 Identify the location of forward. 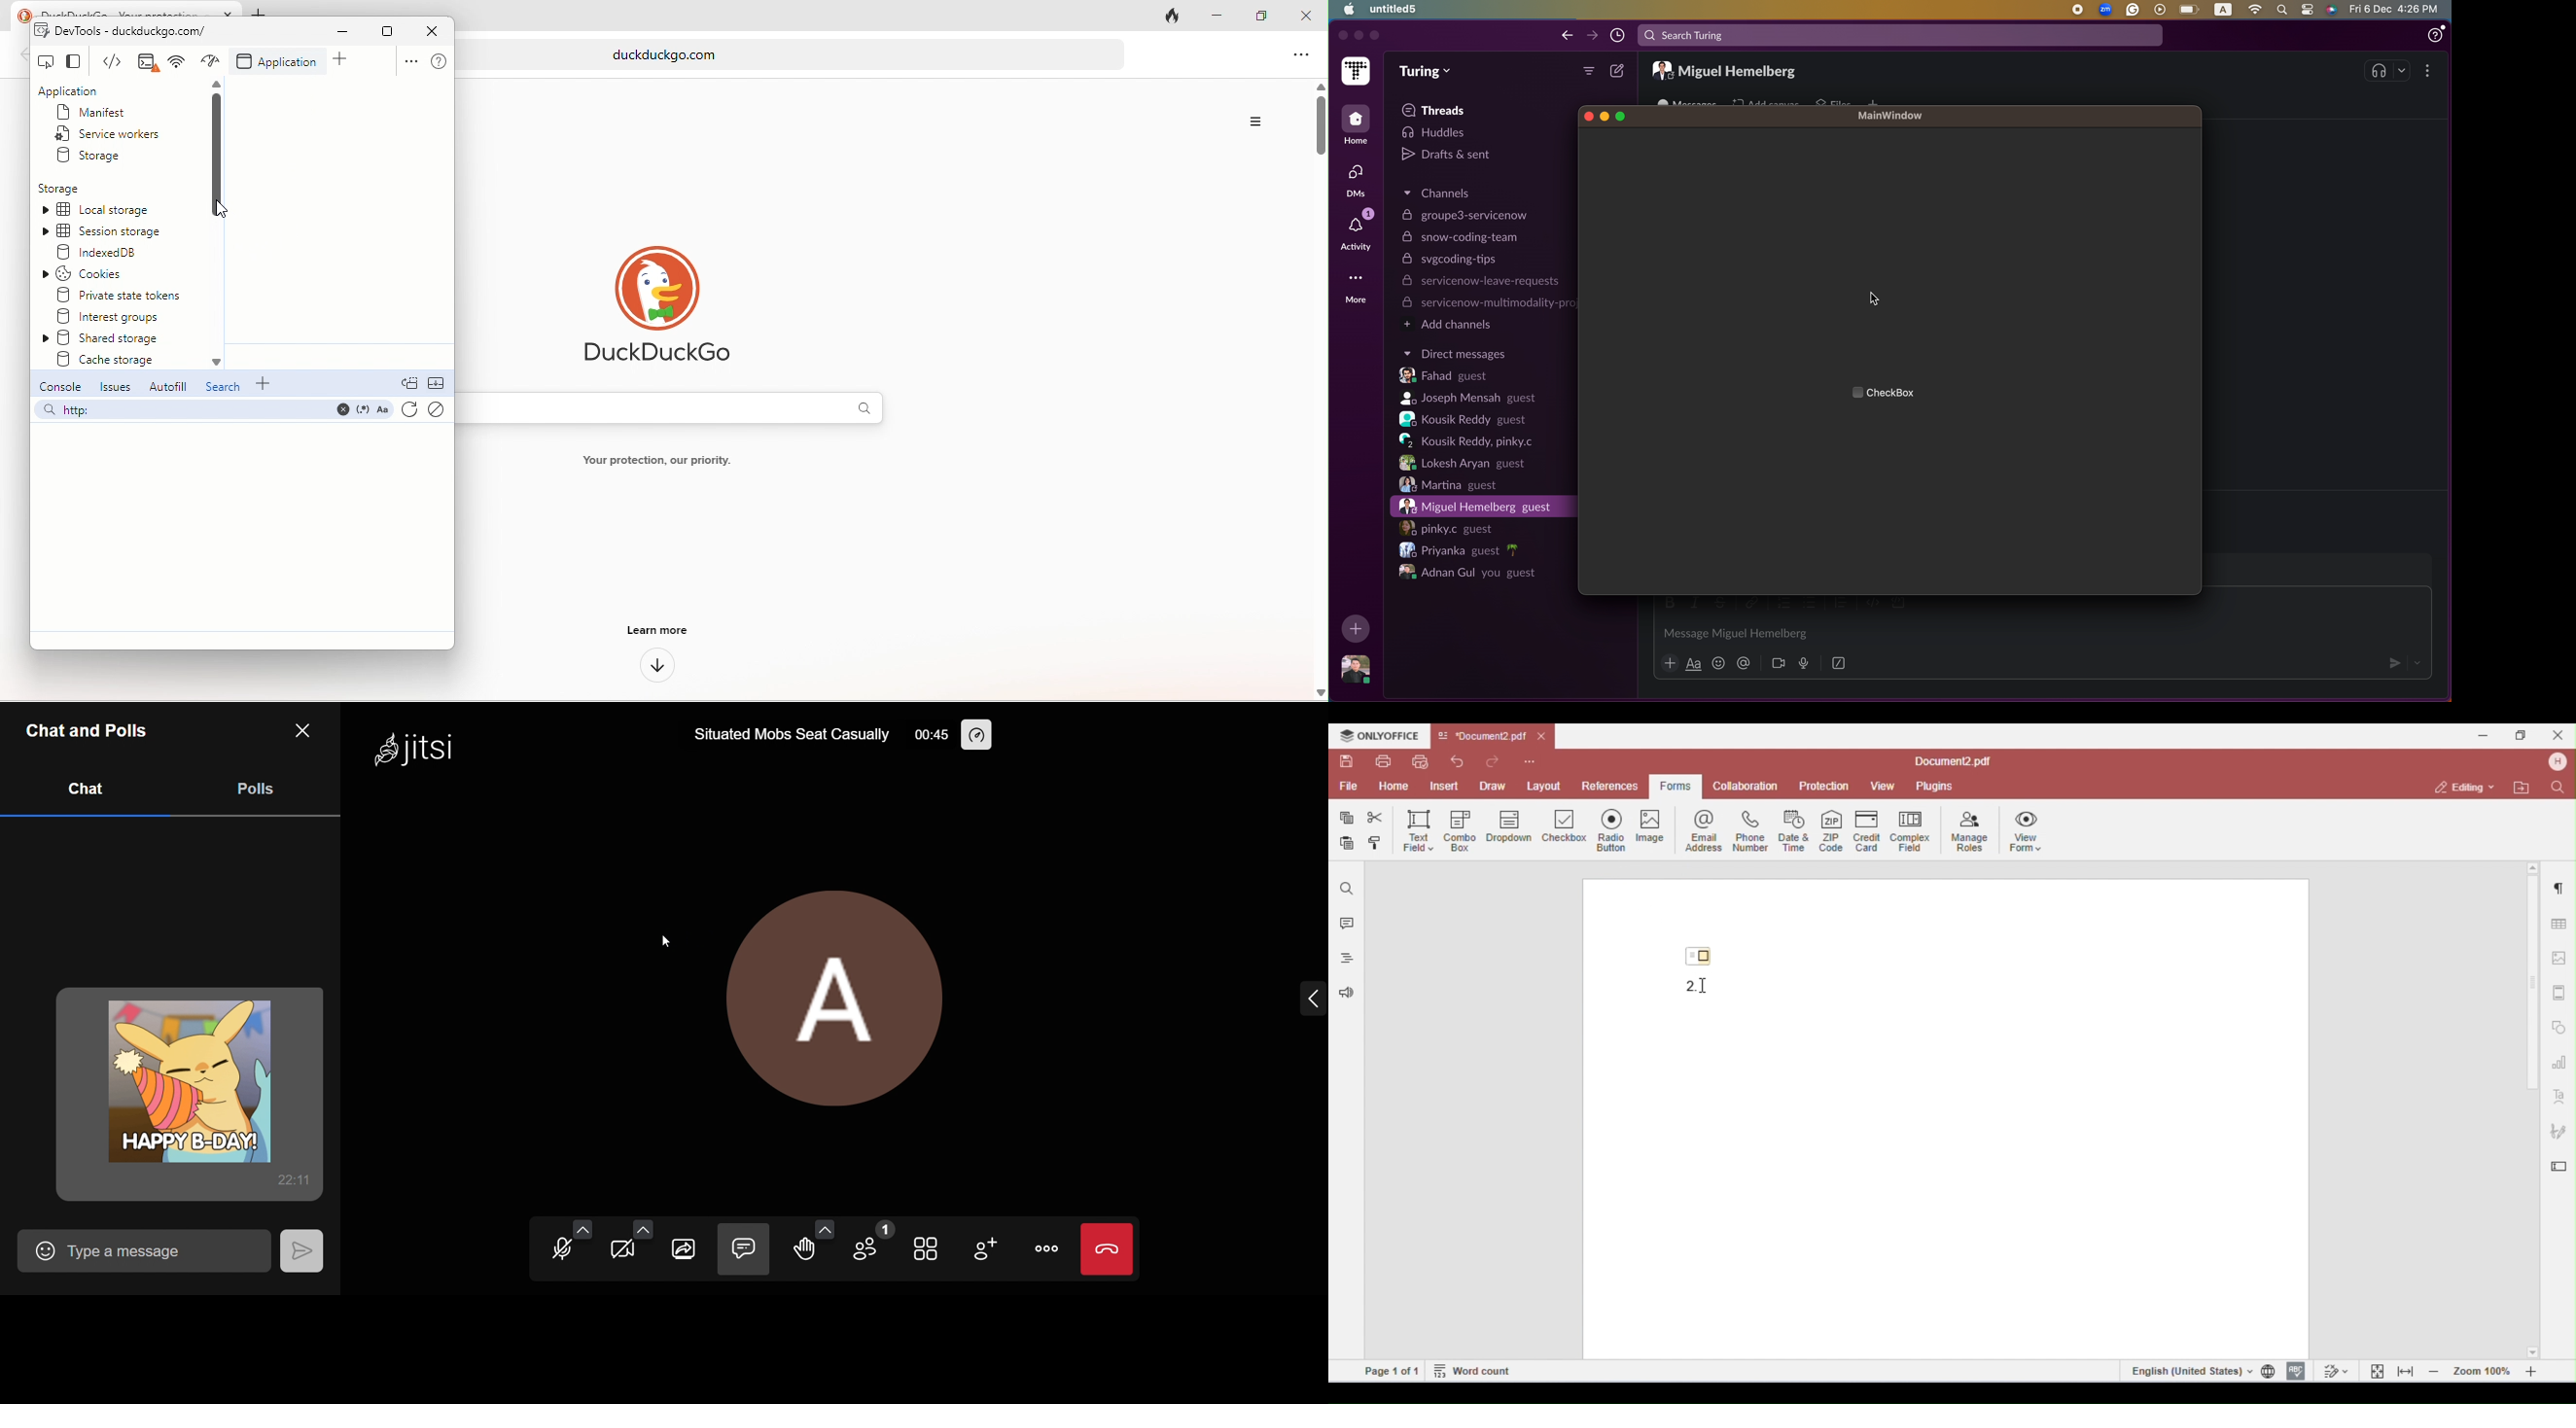
(1592, 34).